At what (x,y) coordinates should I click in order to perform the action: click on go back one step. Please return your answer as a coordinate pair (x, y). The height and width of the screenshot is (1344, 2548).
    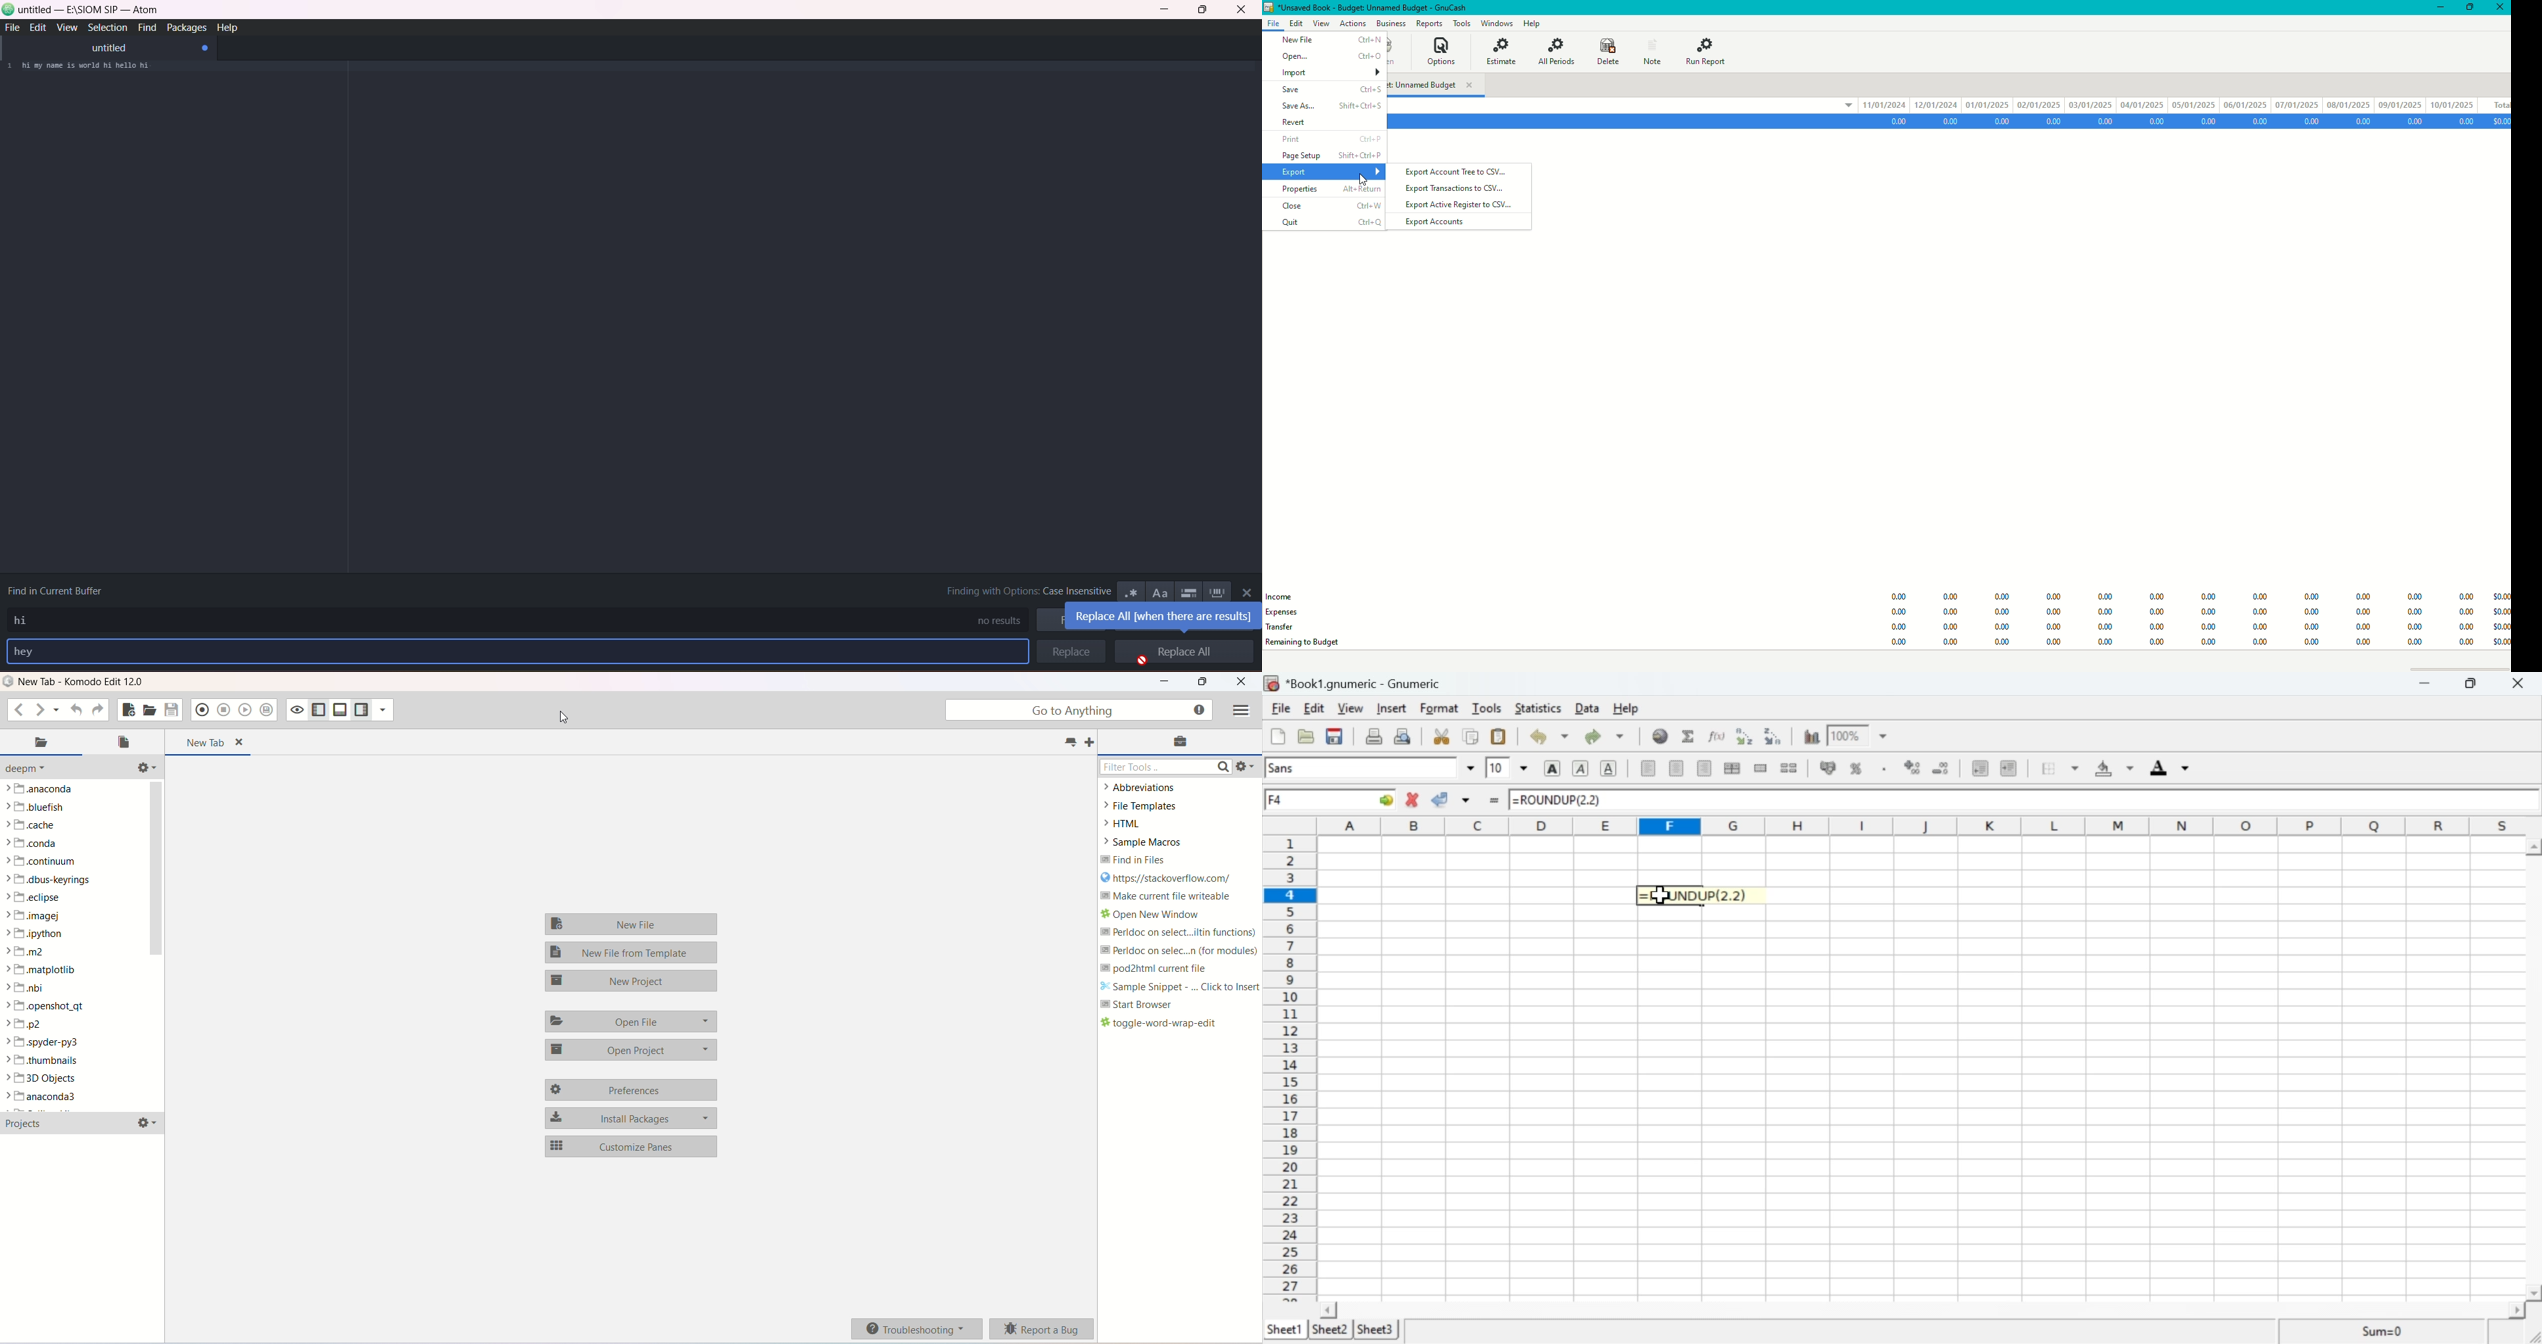
    Looking at the image, I should click on (17, 709).